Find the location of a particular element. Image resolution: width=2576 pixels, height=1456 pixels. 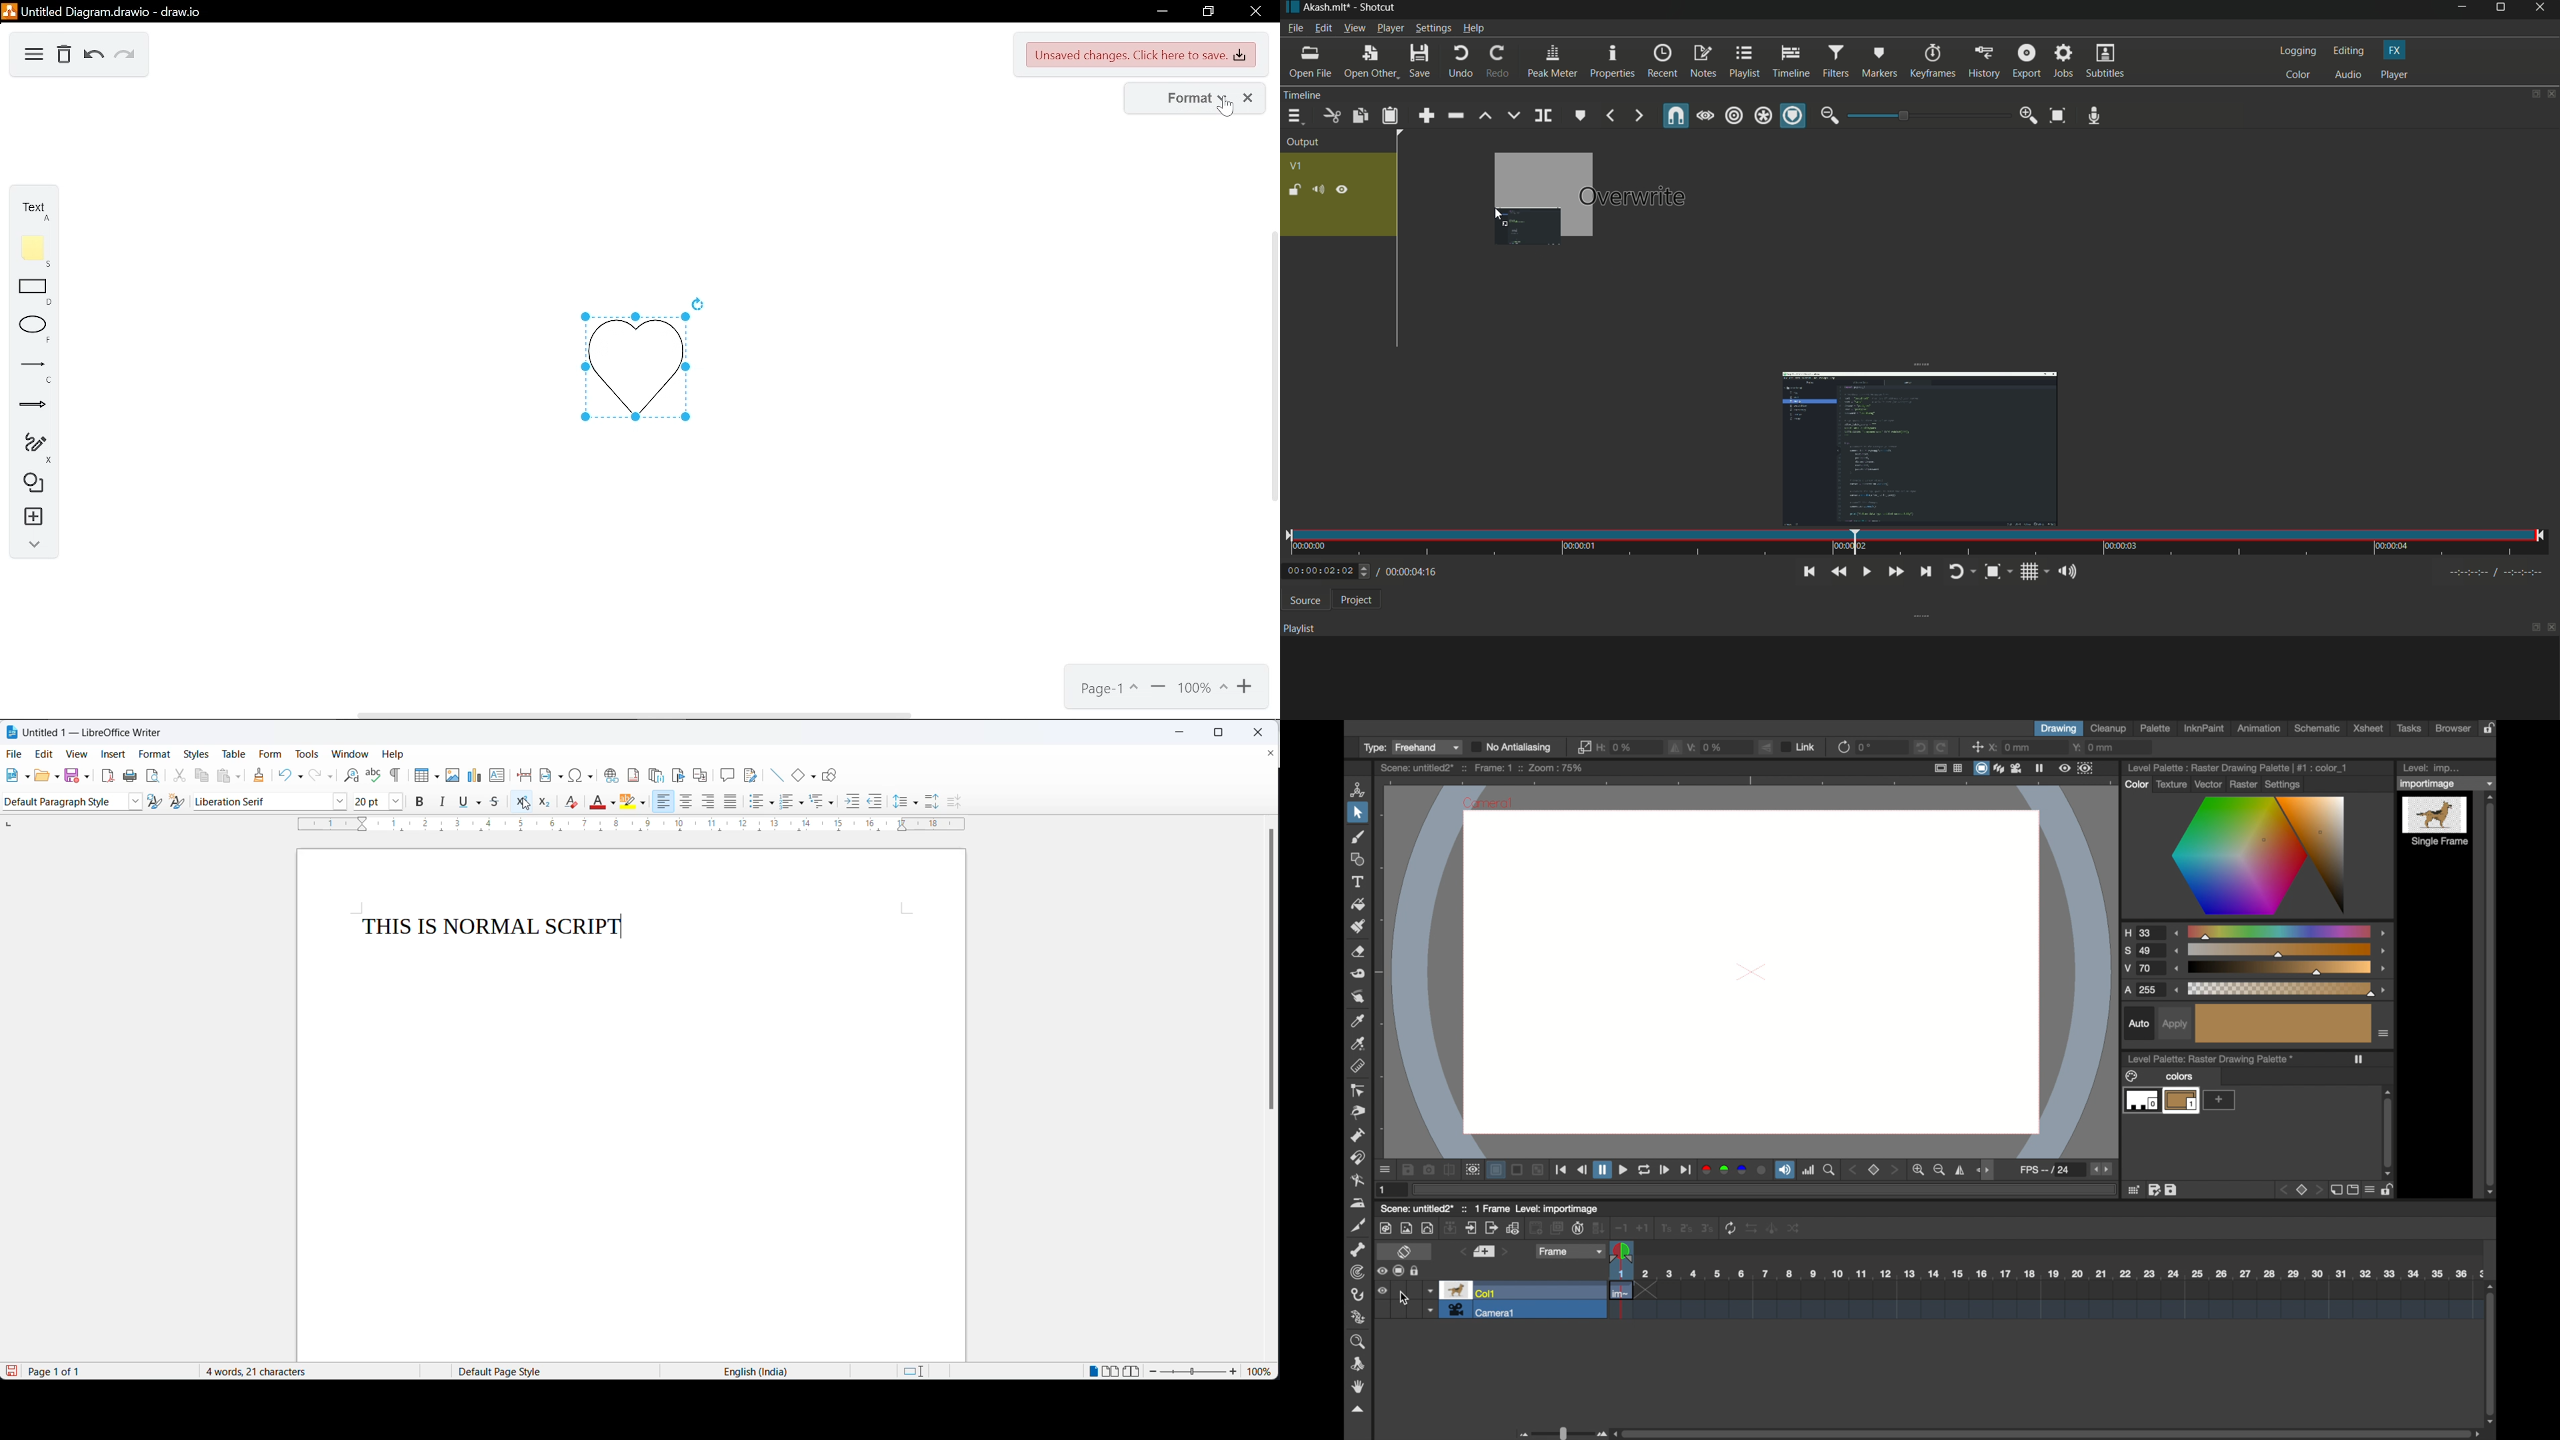

save is located at coordinates (2171, 1190).